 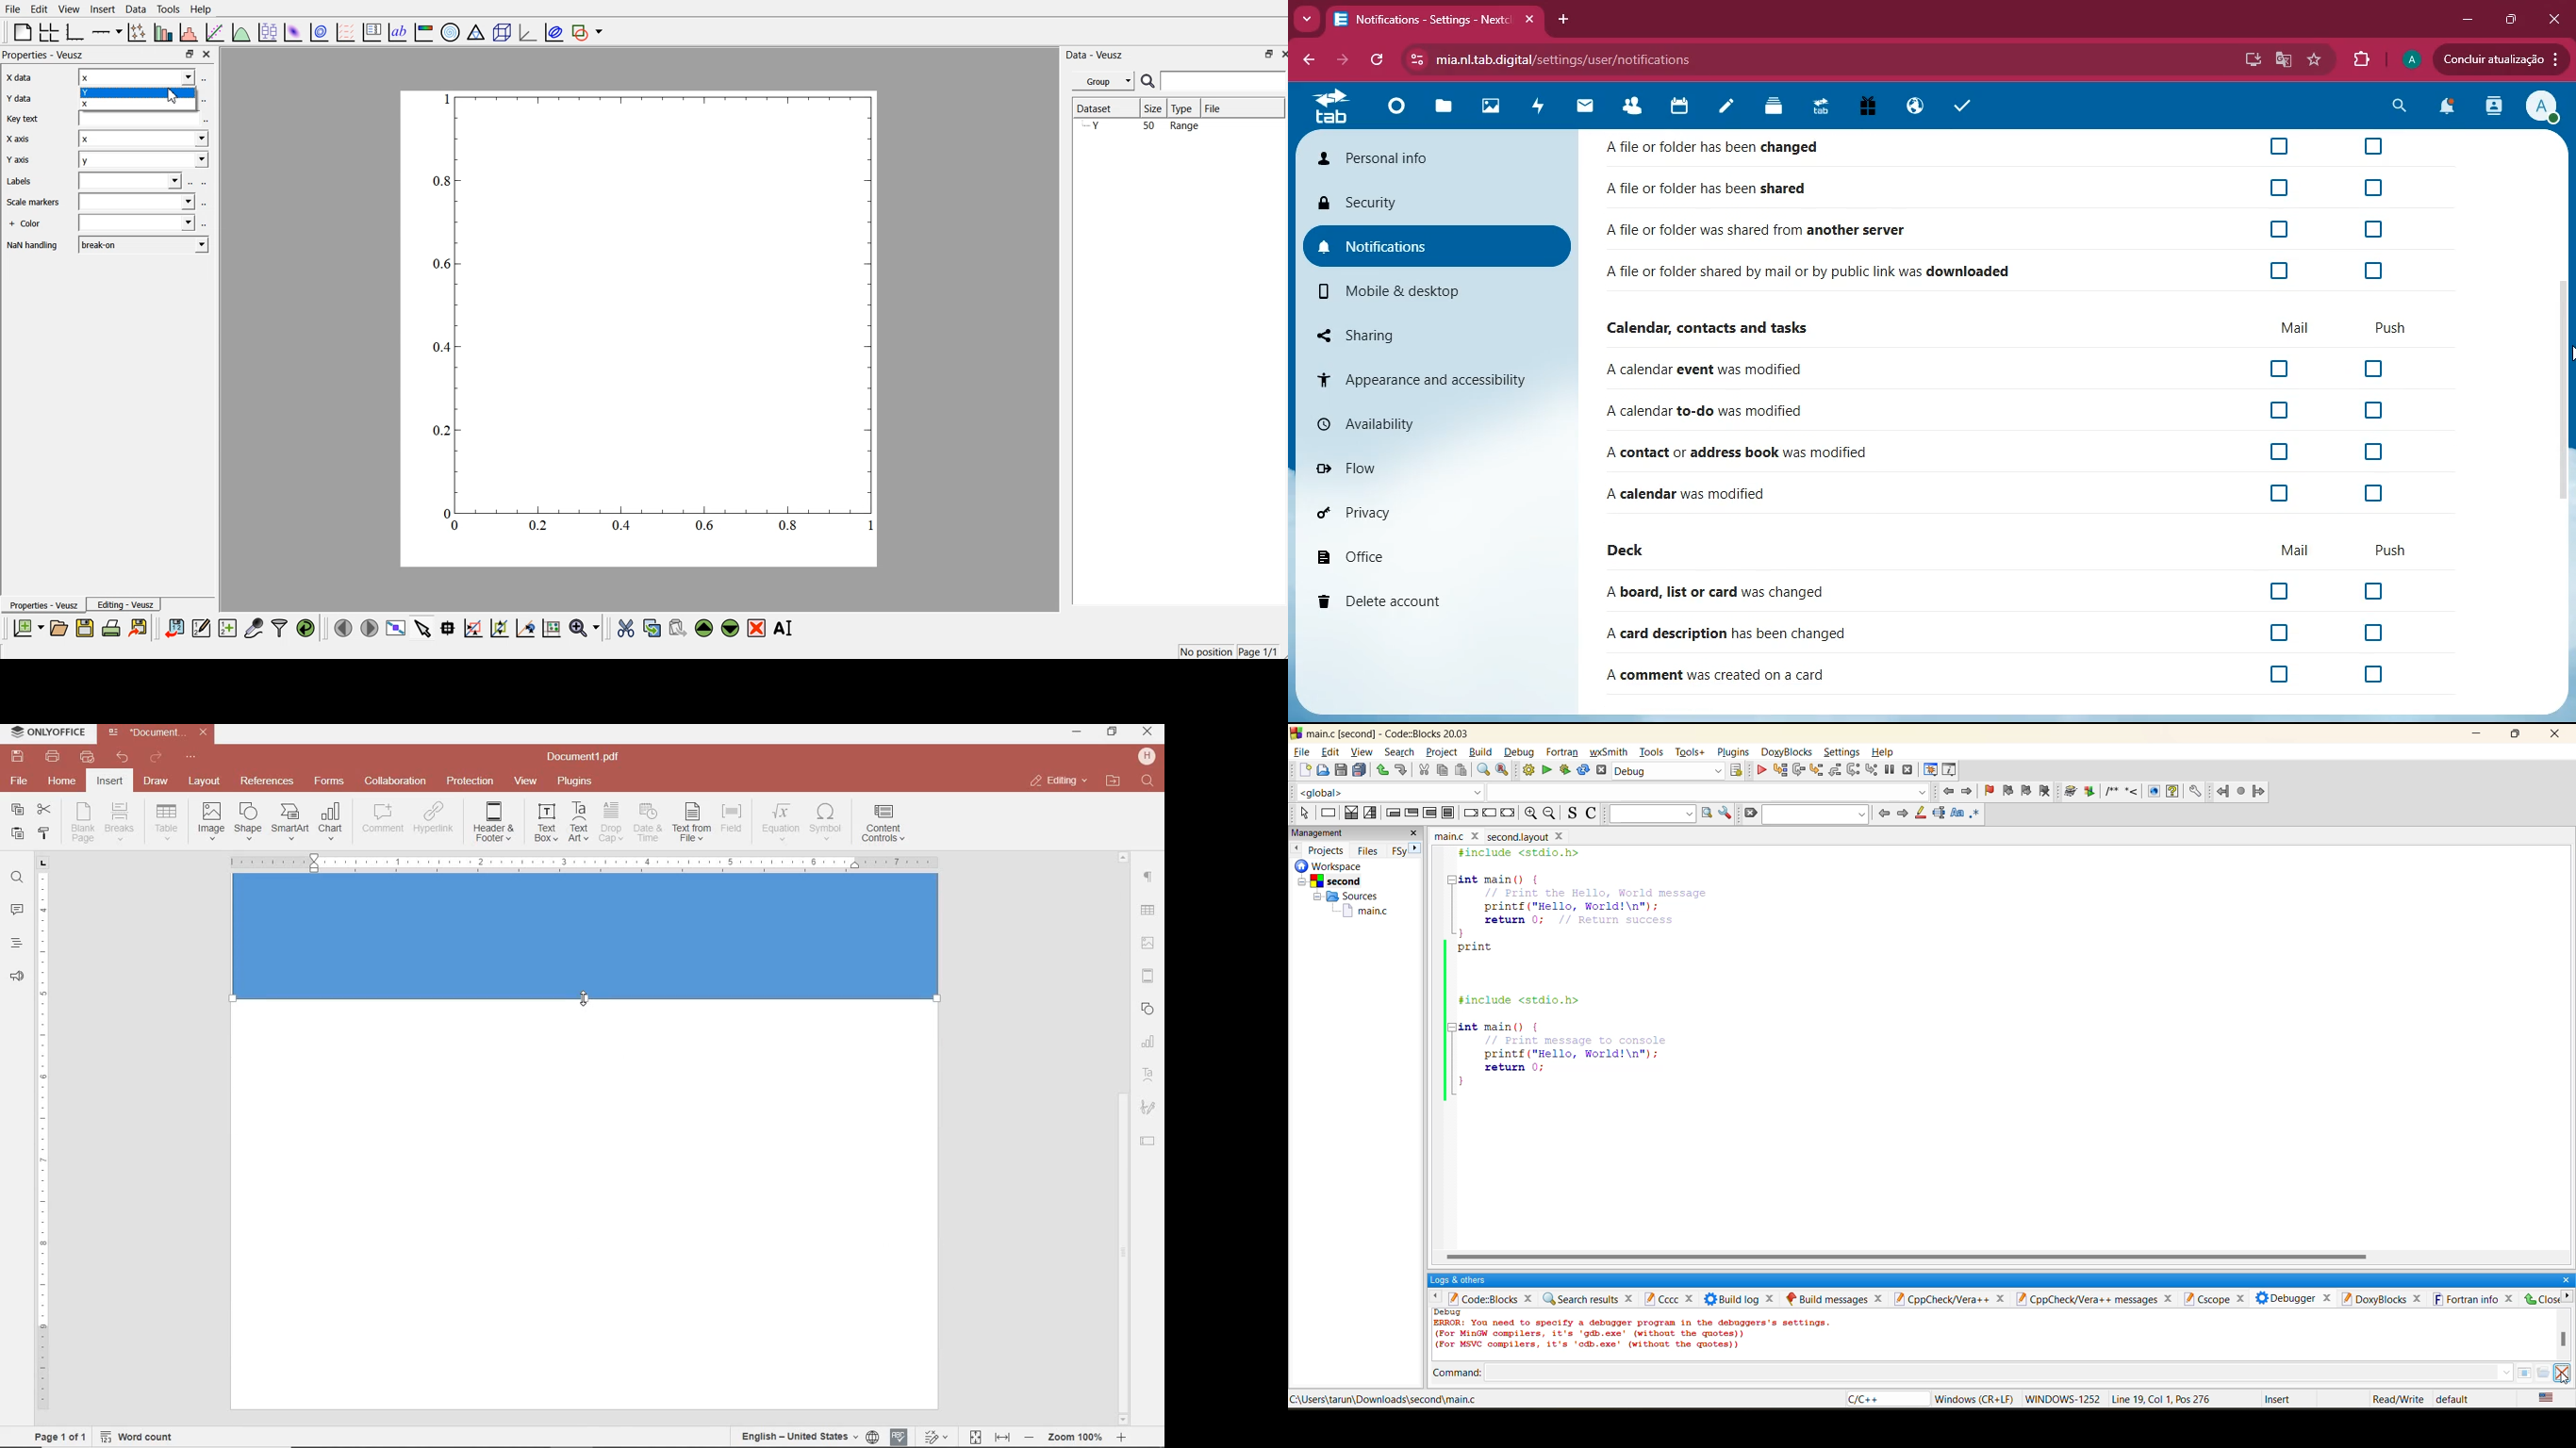 What do you see at coordinates (207, 52) in the screenshot?
I see `close` at bounding box center [207, 52].